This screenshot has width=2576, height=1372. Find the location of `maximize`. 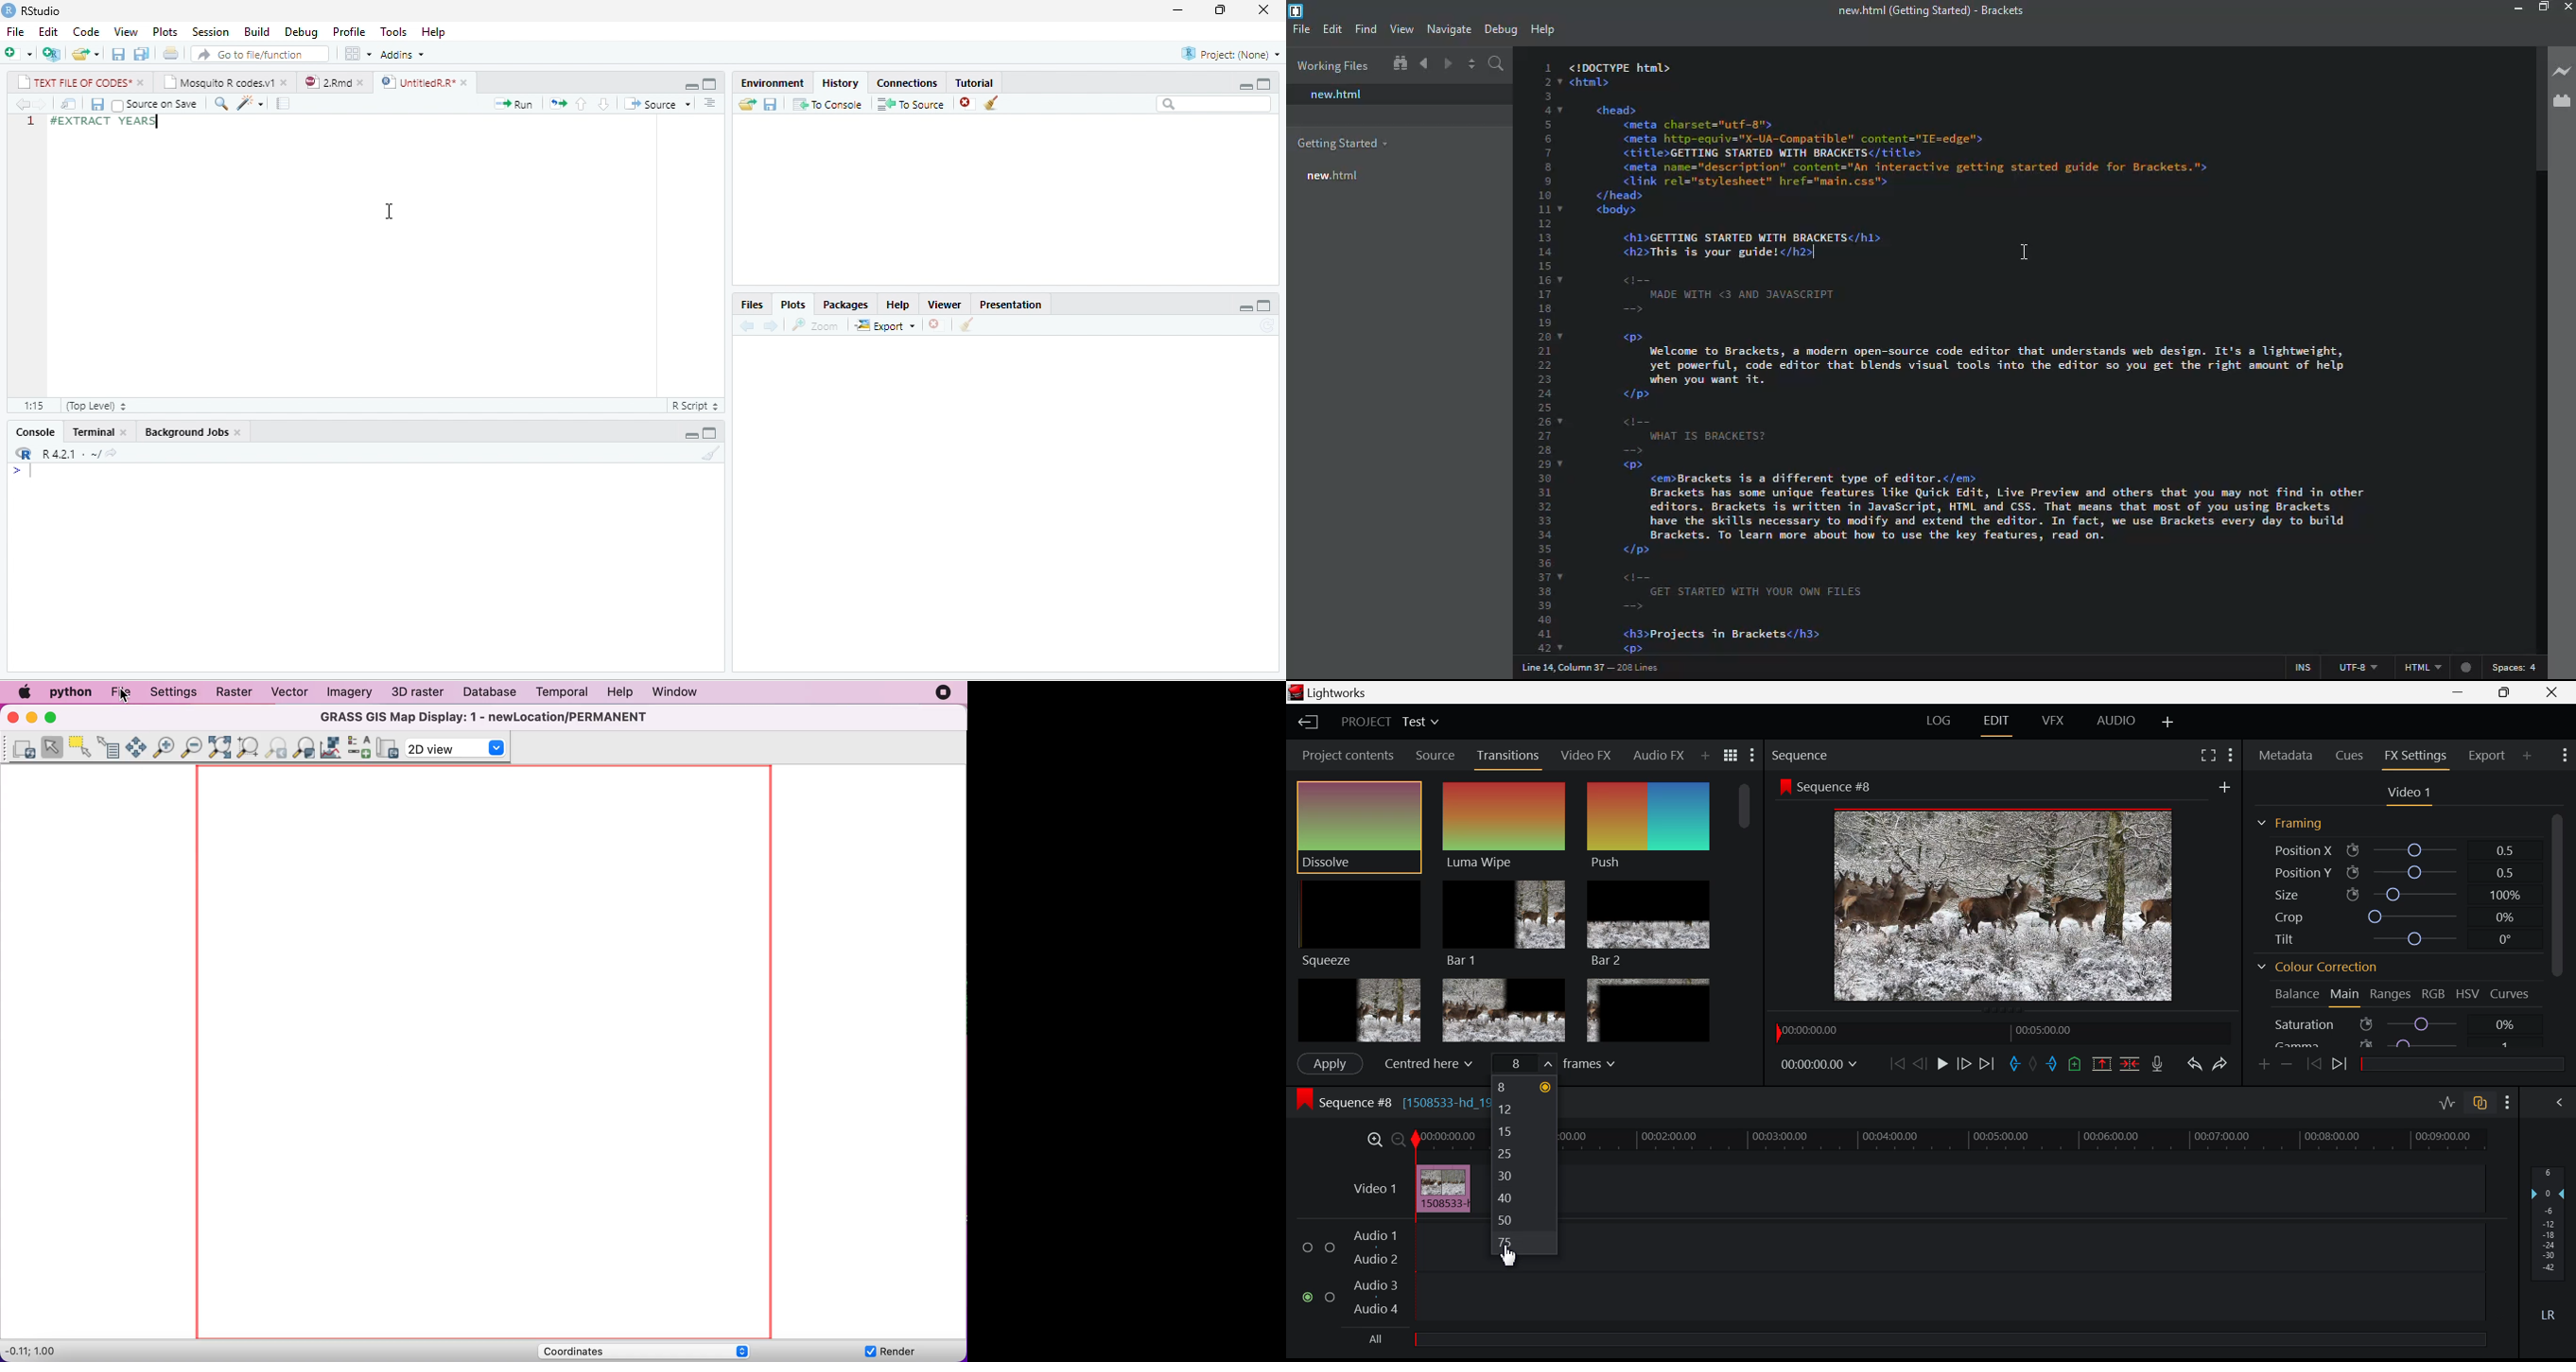

maximize is located at coordinates (1265, 306).